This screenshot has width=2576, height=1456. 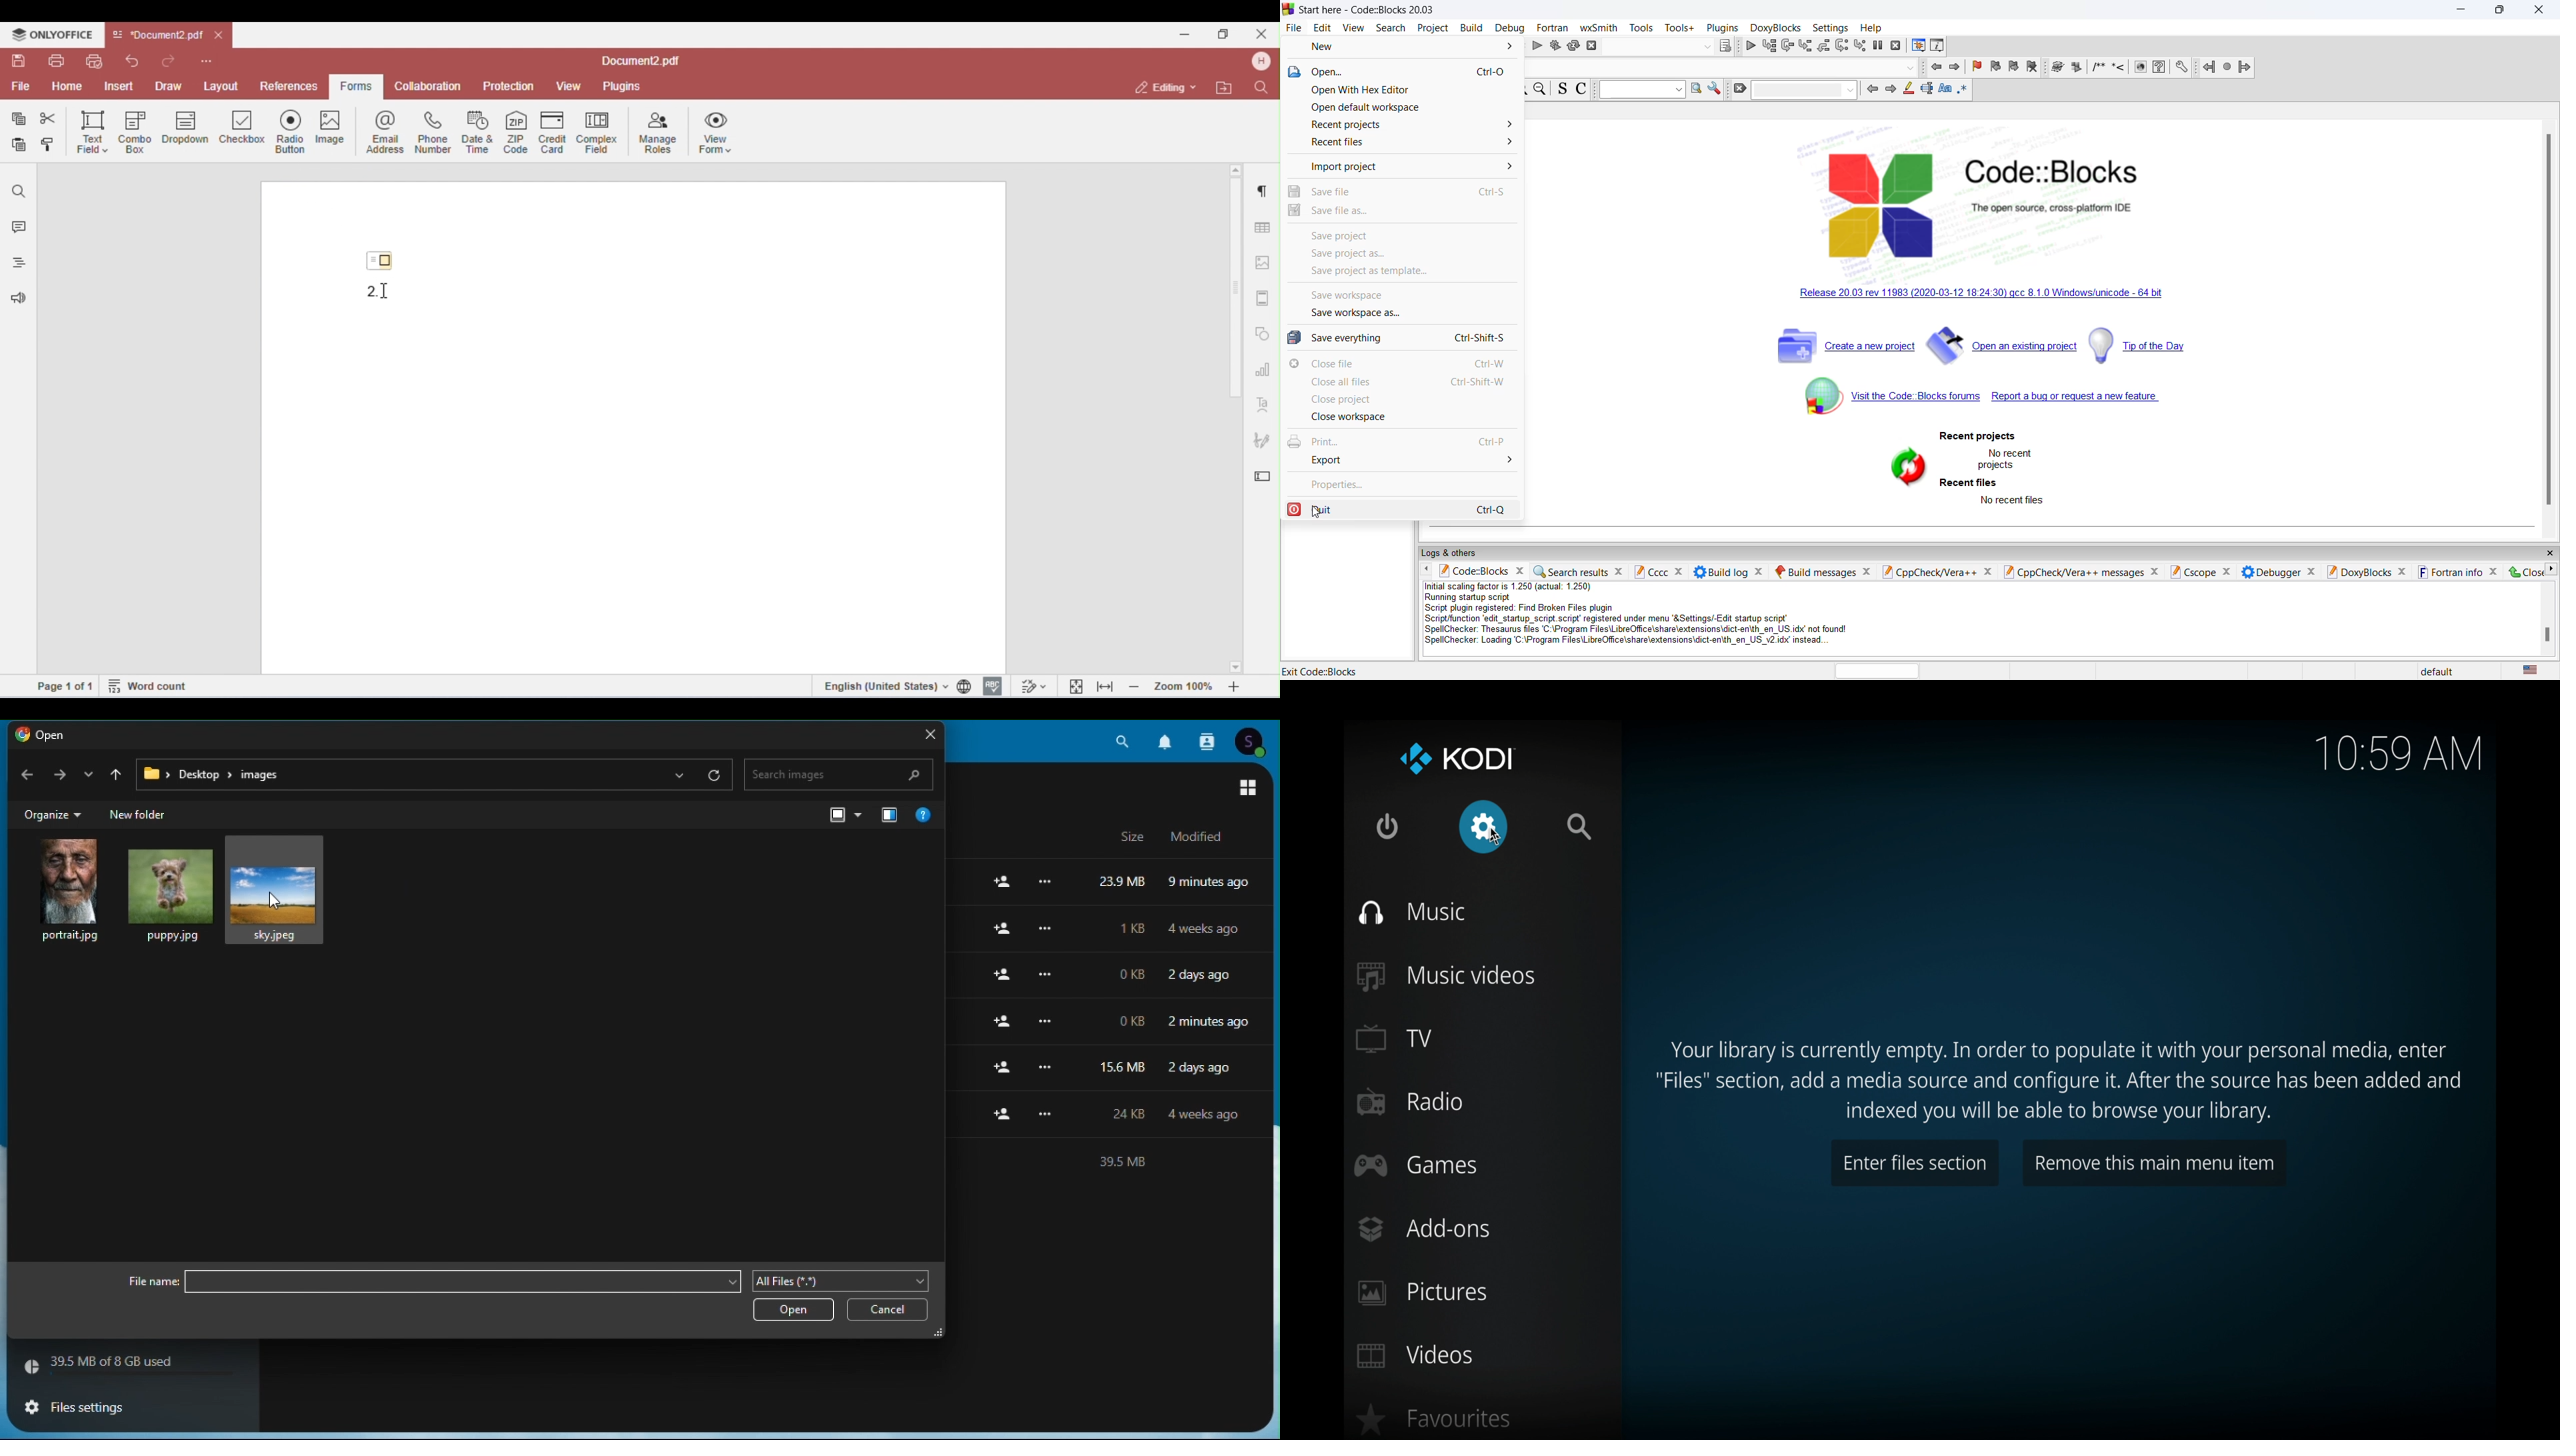 What do you see at coordinates (1169, 739) in the screenshot?
I see `notifications` at bounding box center [1169, 739].